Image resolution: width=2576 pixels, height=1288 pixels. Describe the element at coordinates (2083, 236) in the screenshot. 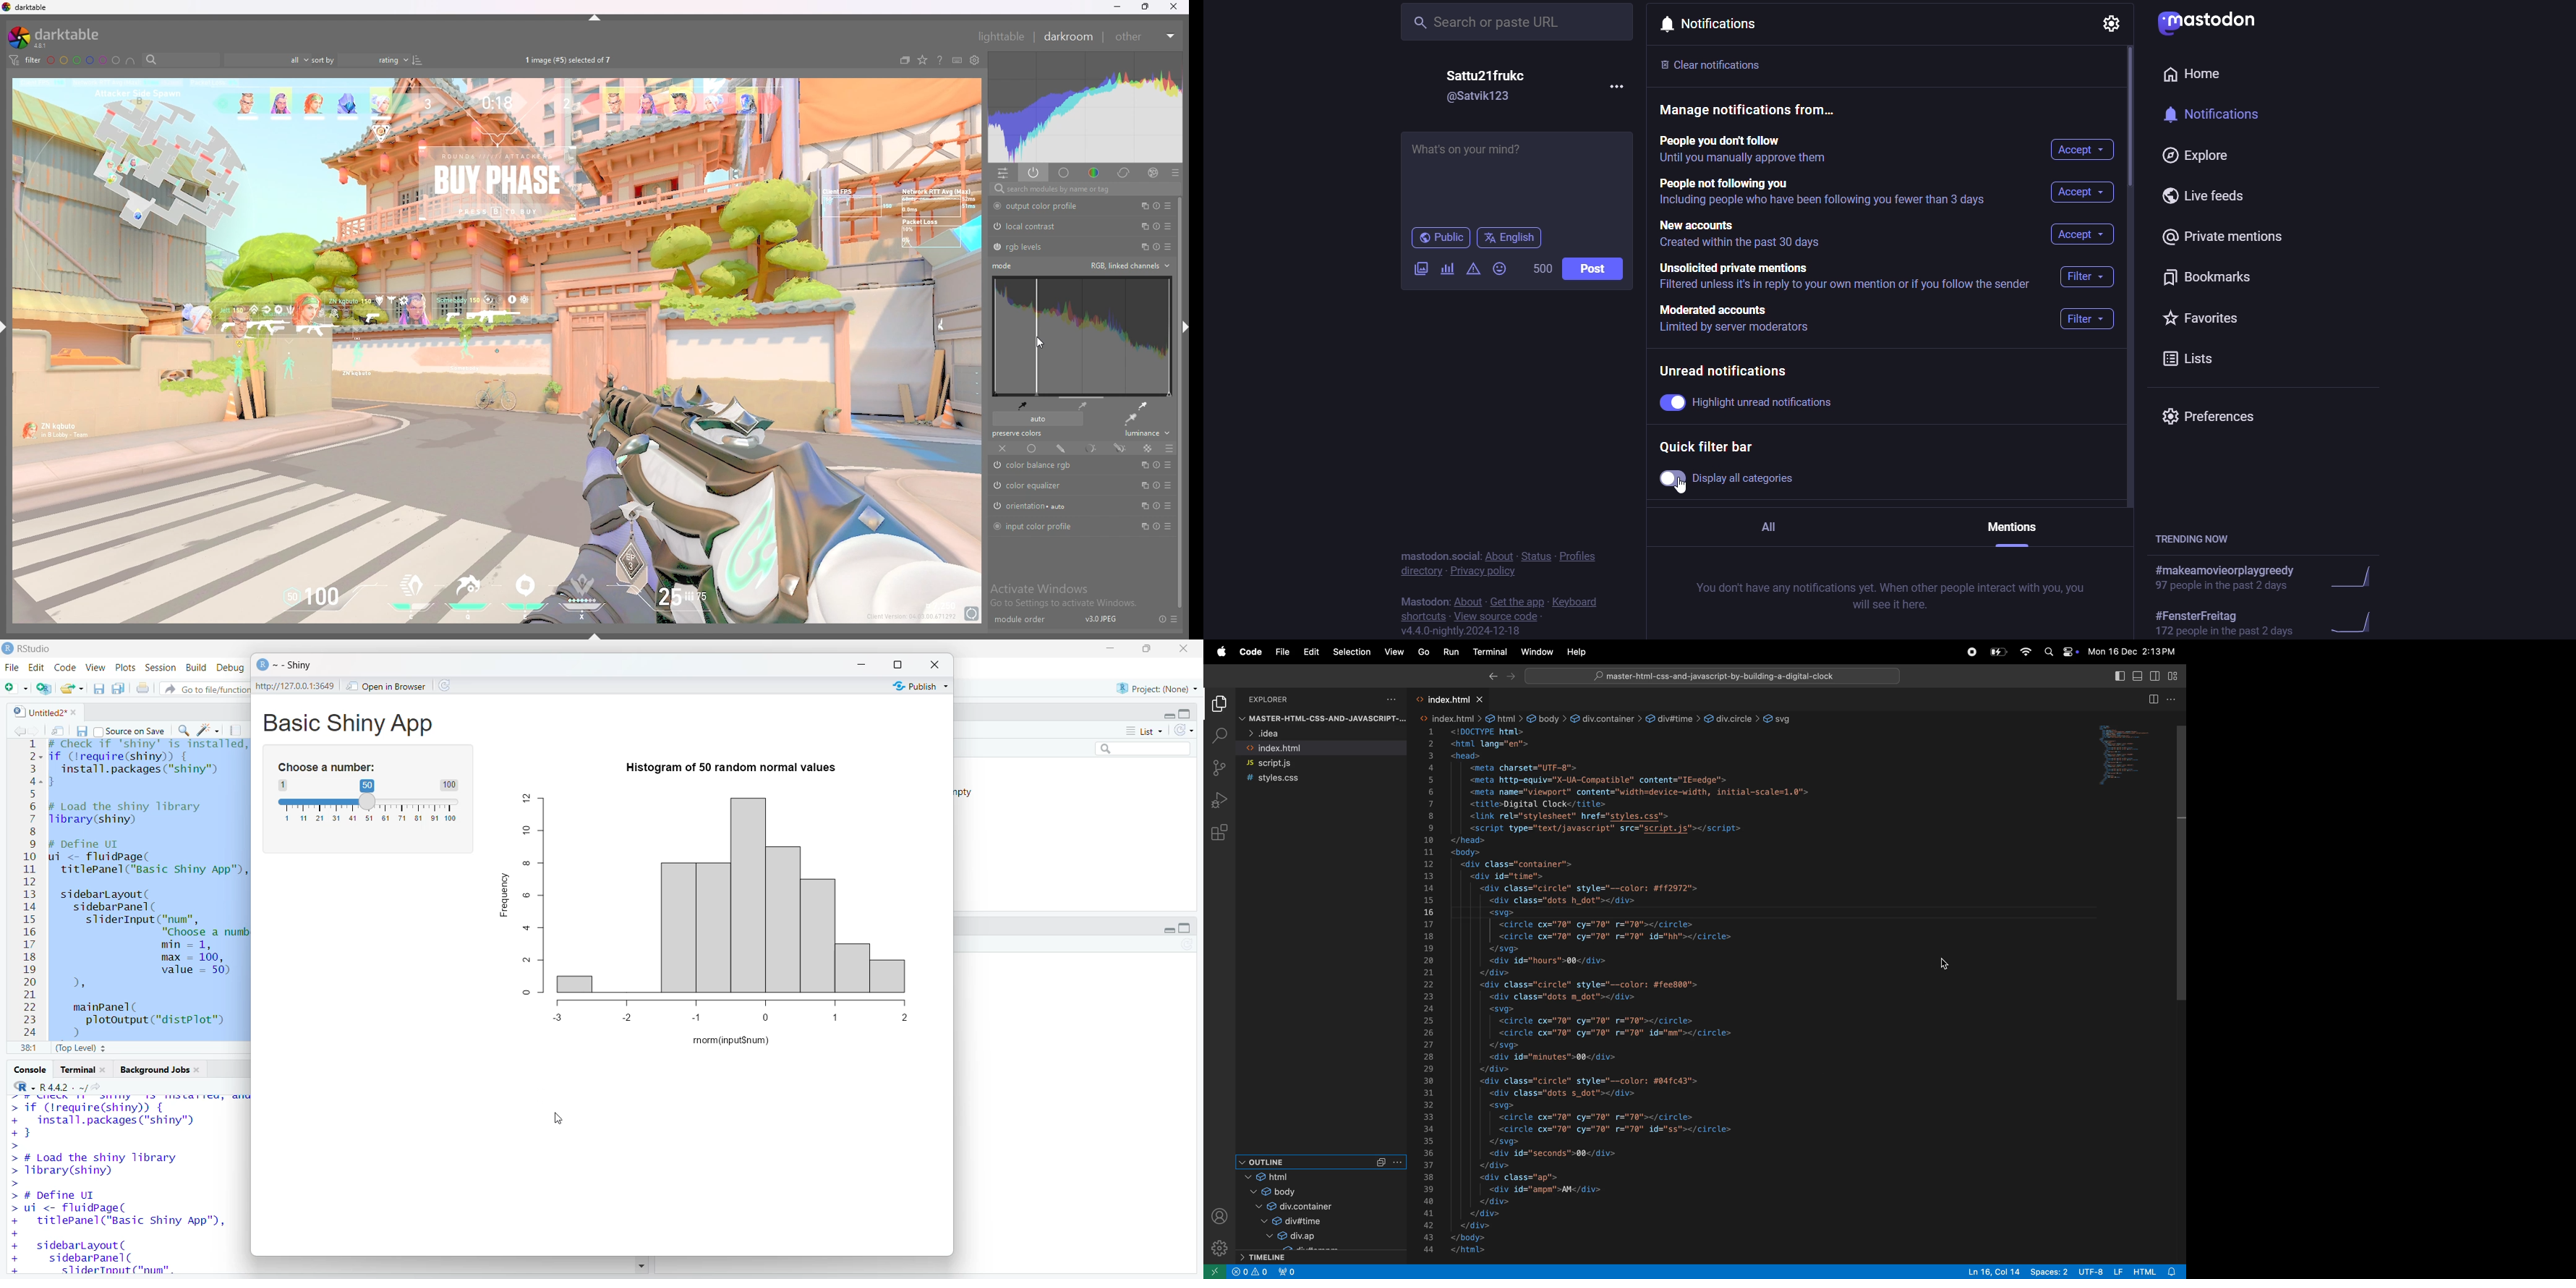

I see `Accept` at that location.